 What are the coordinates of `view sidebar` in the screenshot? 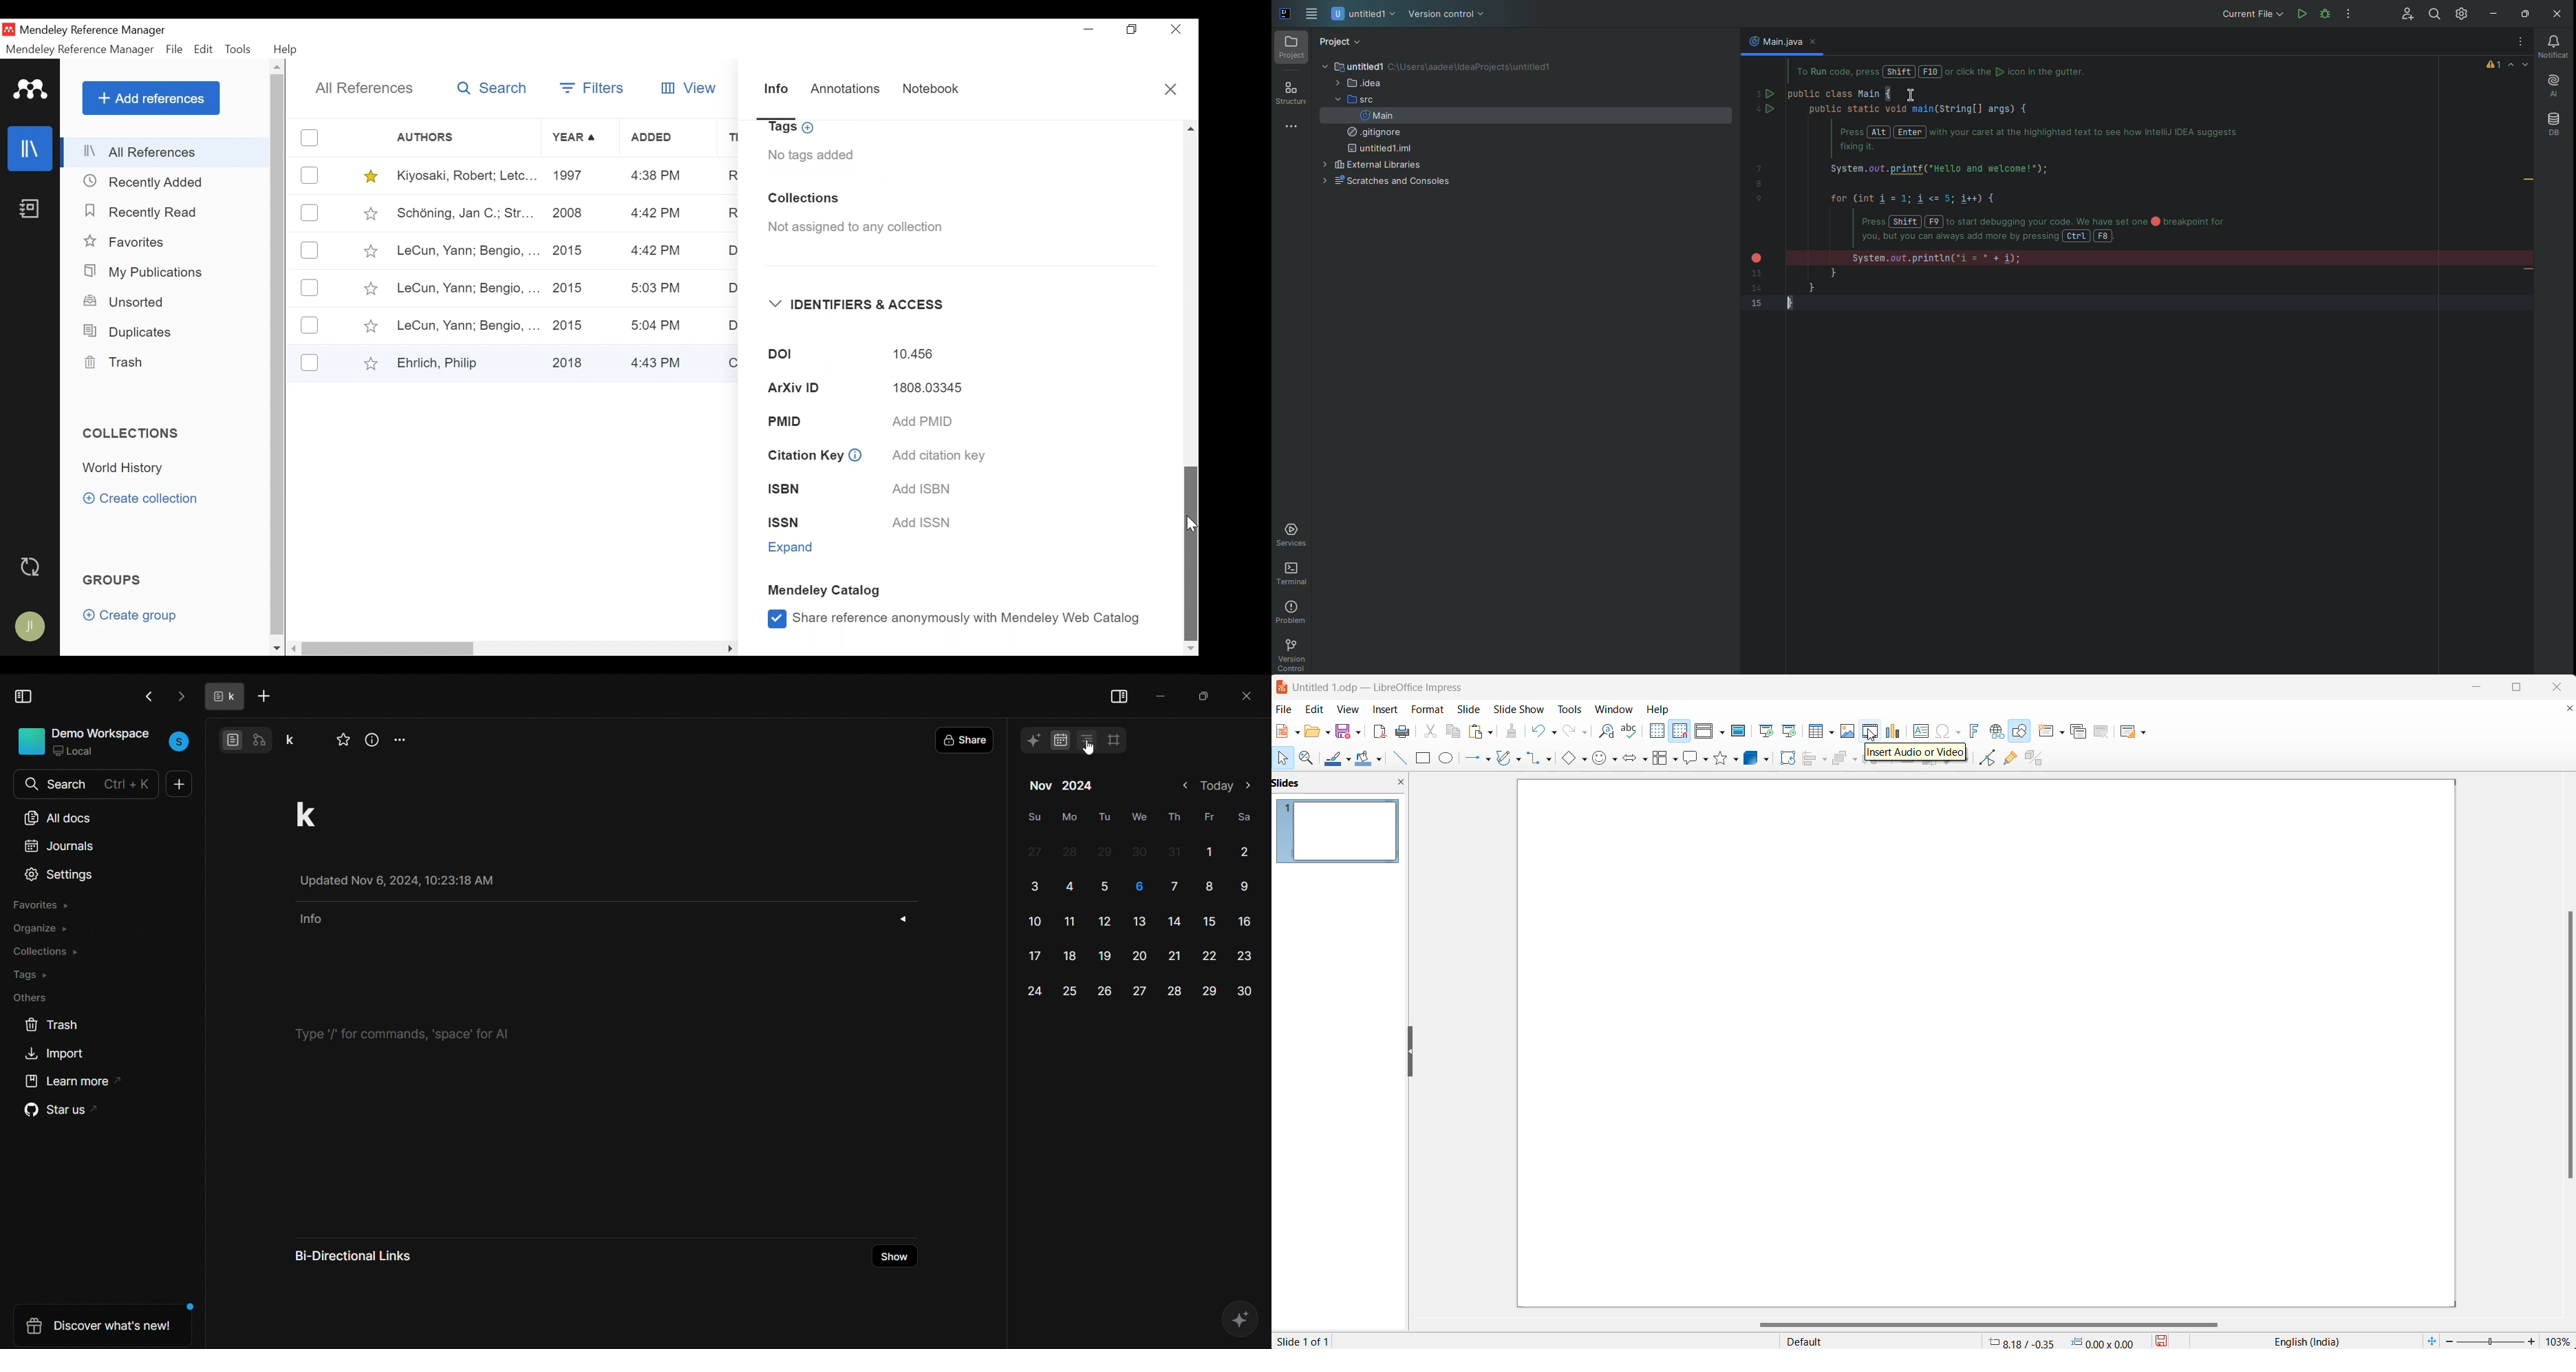 It's located at (25, 696).